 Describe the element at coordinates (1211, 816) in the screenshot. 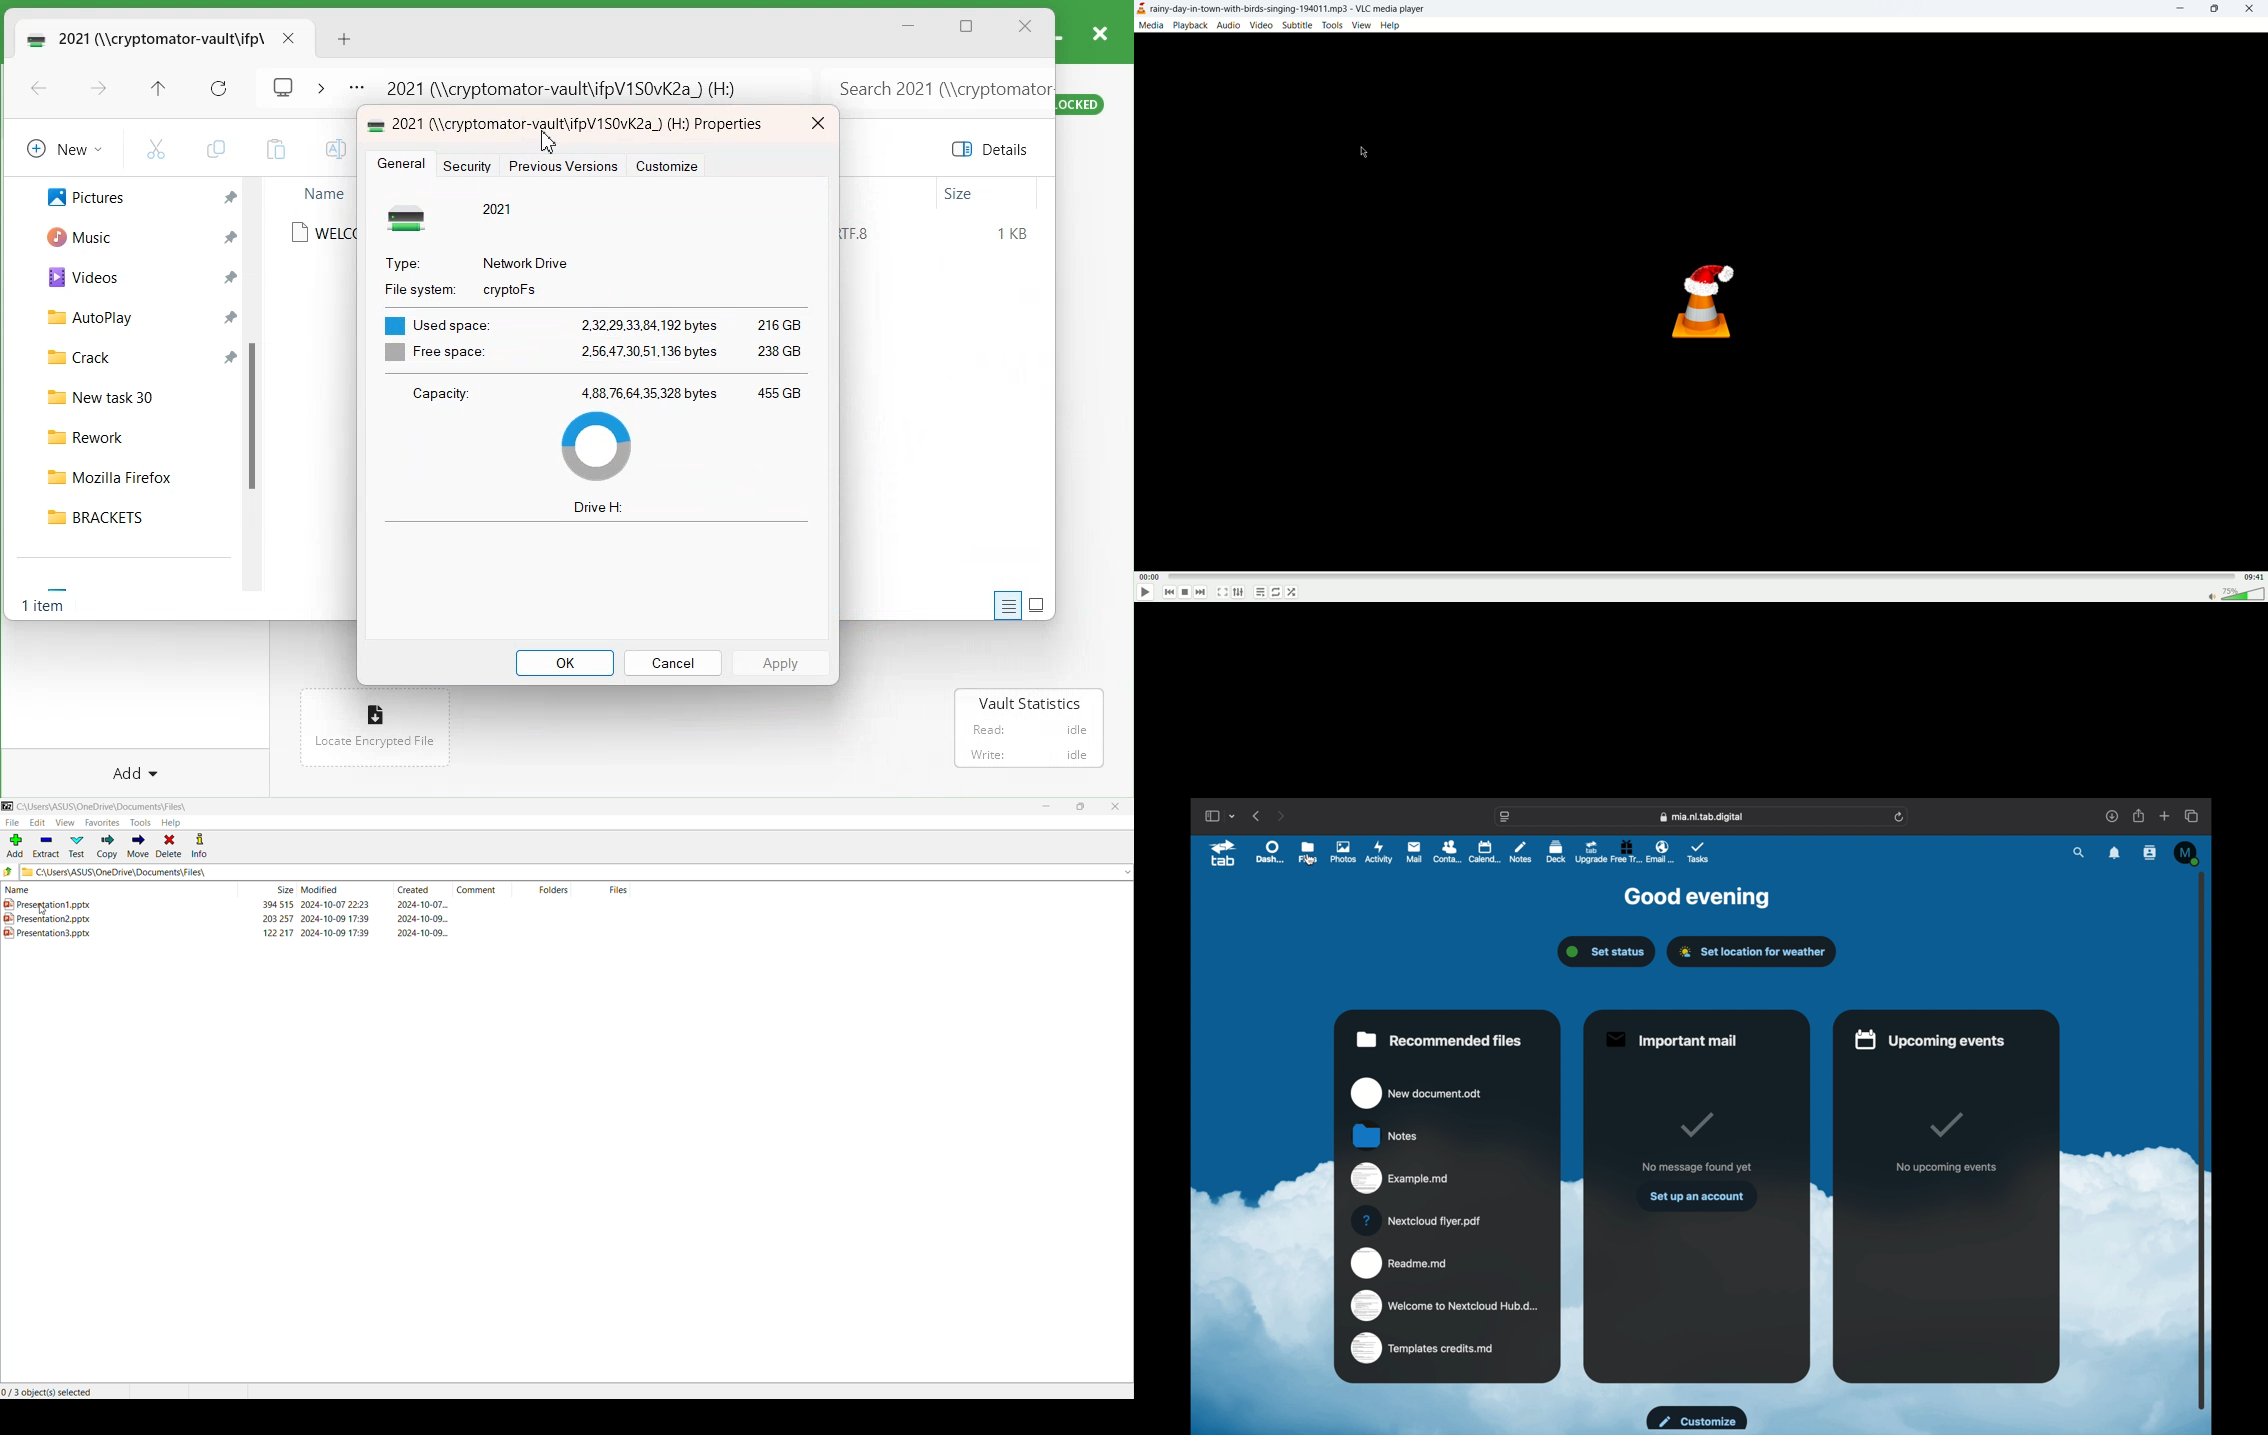

I see `show sidebar` at that location.